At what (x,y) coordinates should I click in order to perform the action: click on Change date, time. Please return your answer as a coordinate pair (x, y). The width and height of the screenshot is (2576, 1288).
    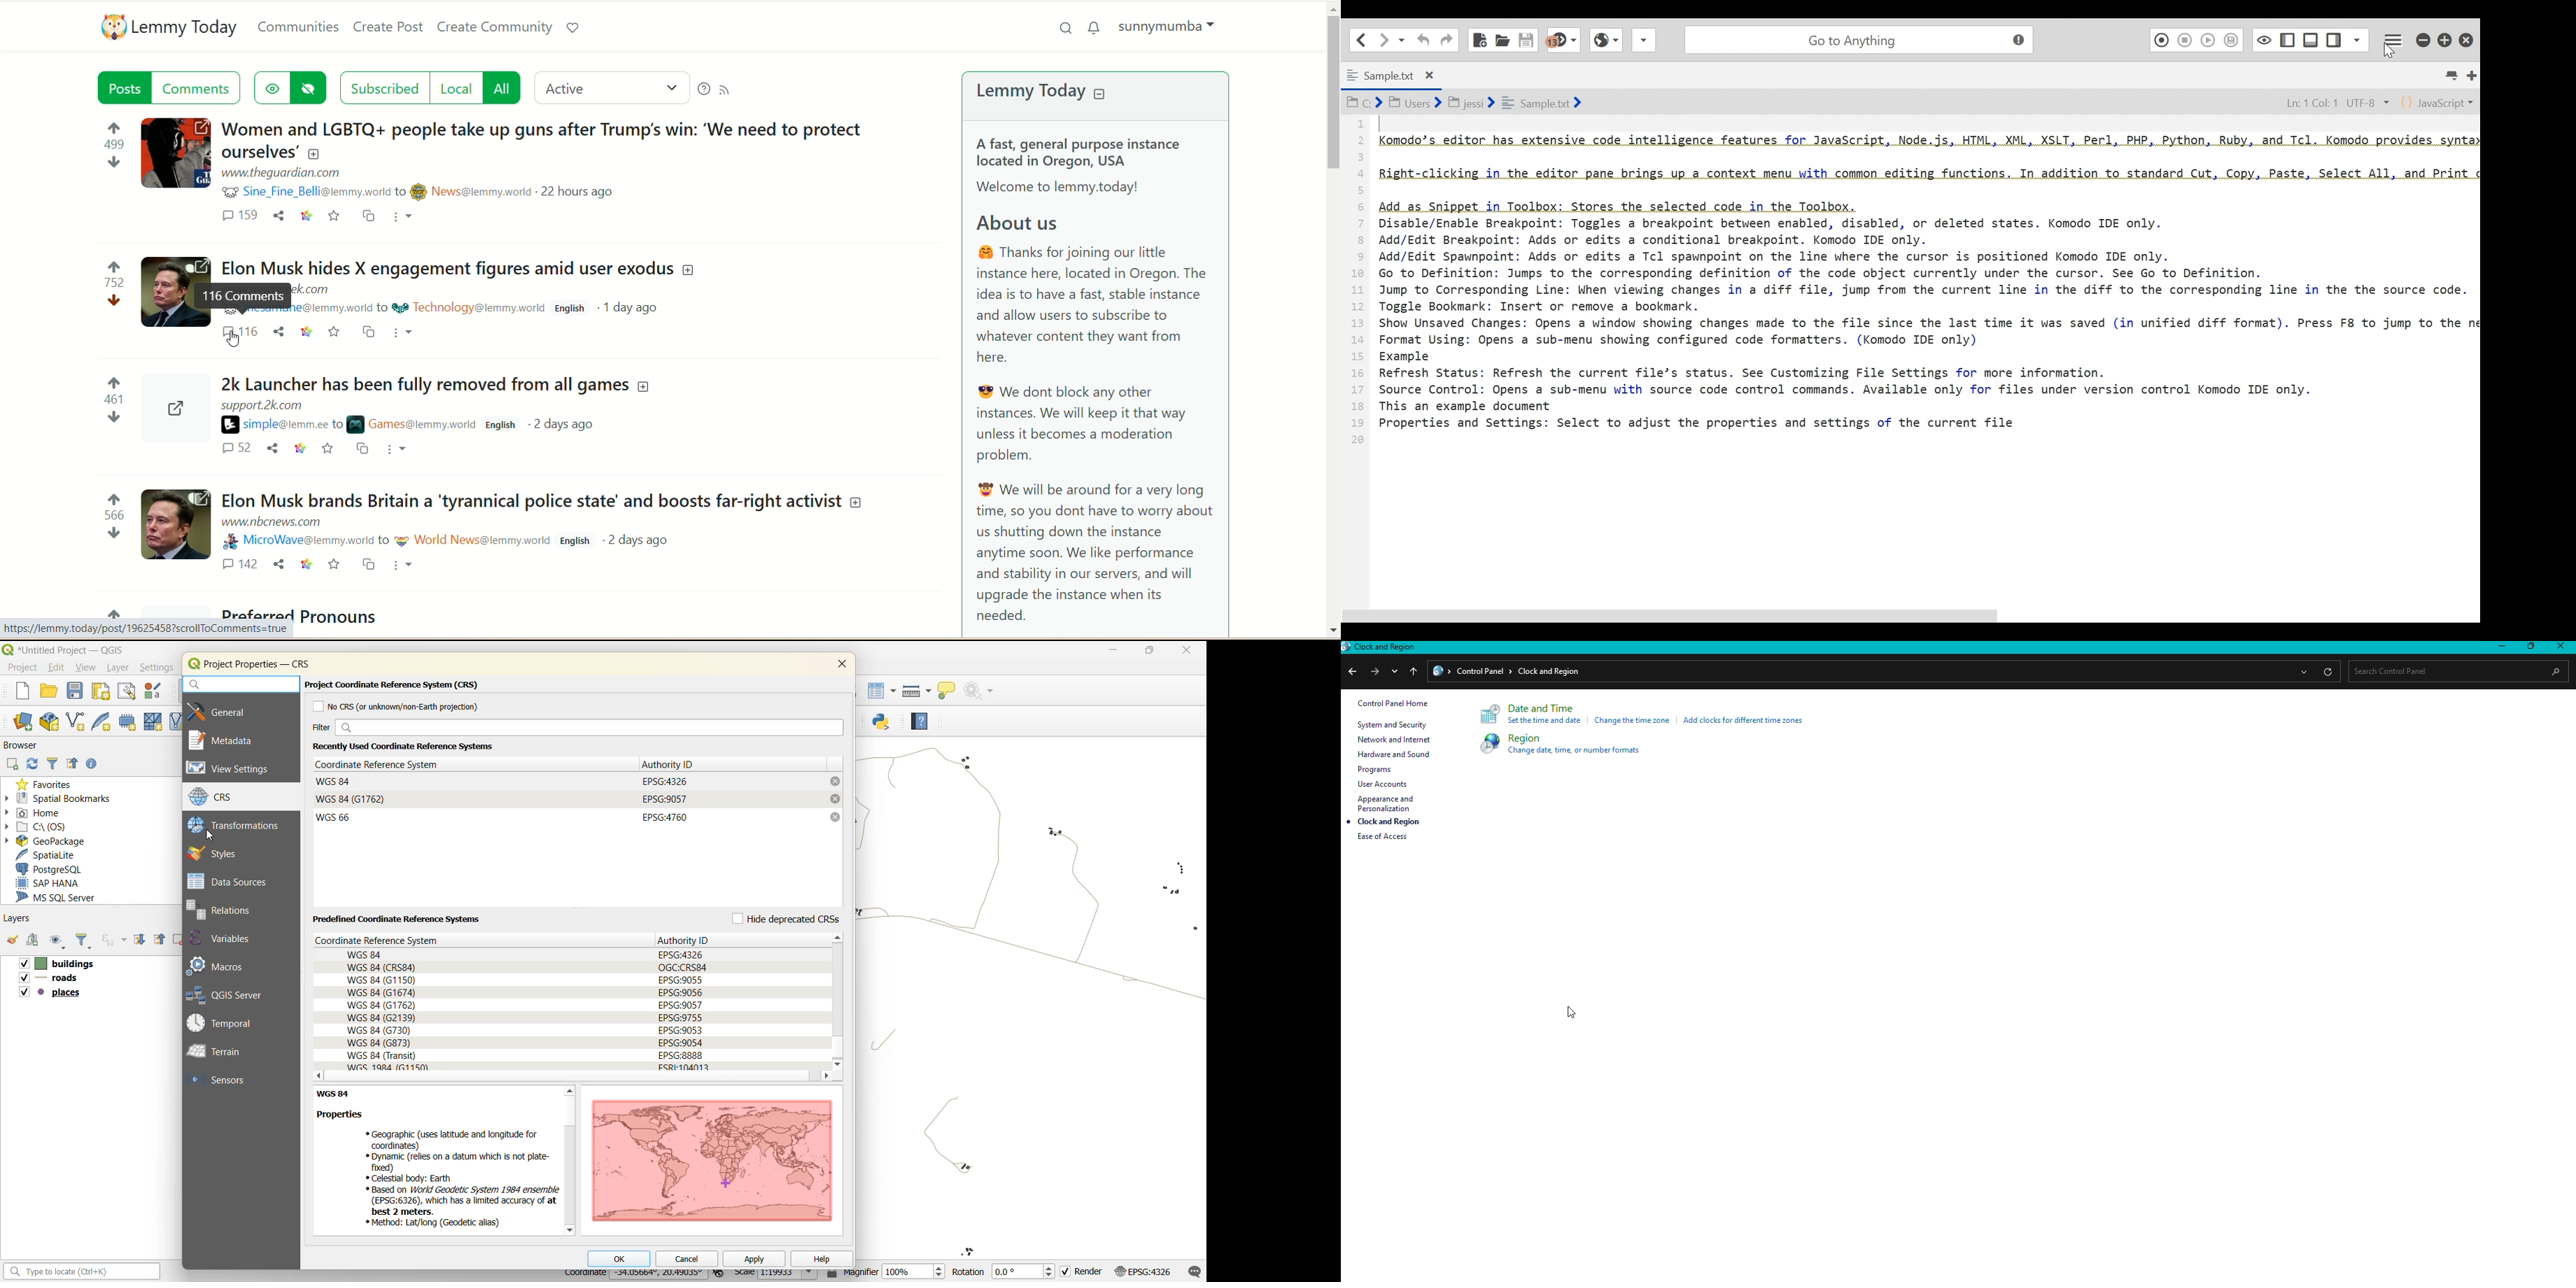
    Looking at the image, I should click on (1581, 751).